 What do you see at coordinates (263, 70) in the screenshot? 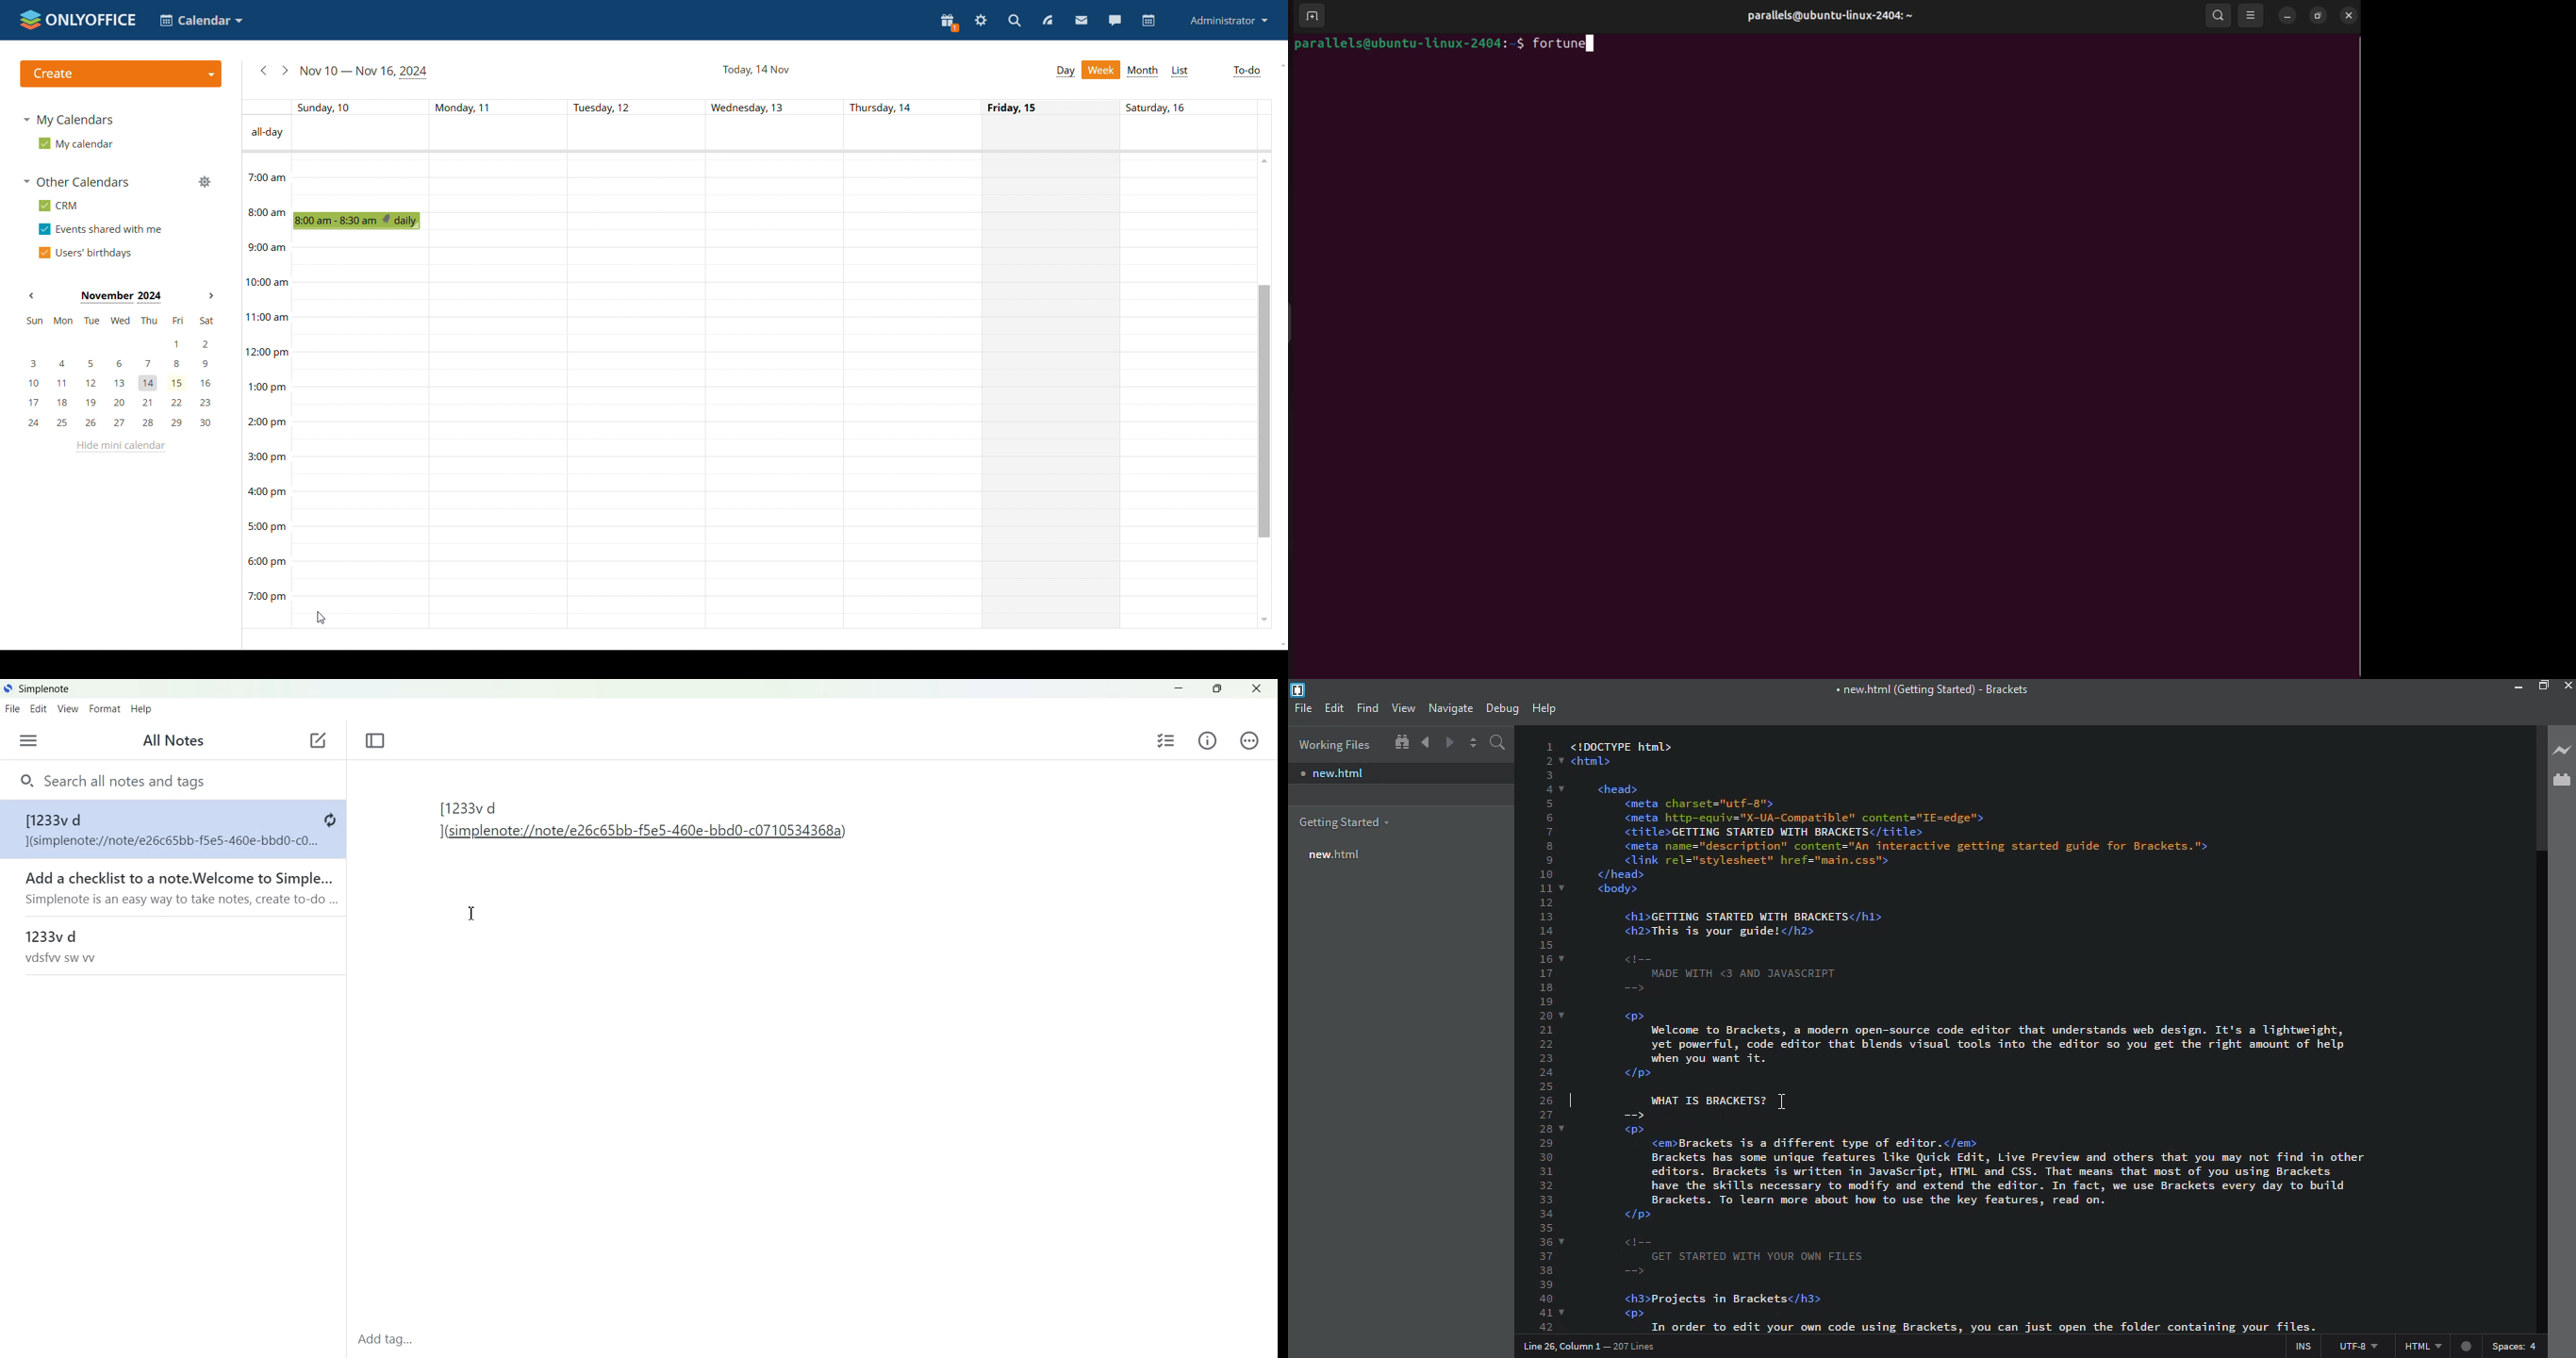
I see `previous week` at bounding box center [263, 70].